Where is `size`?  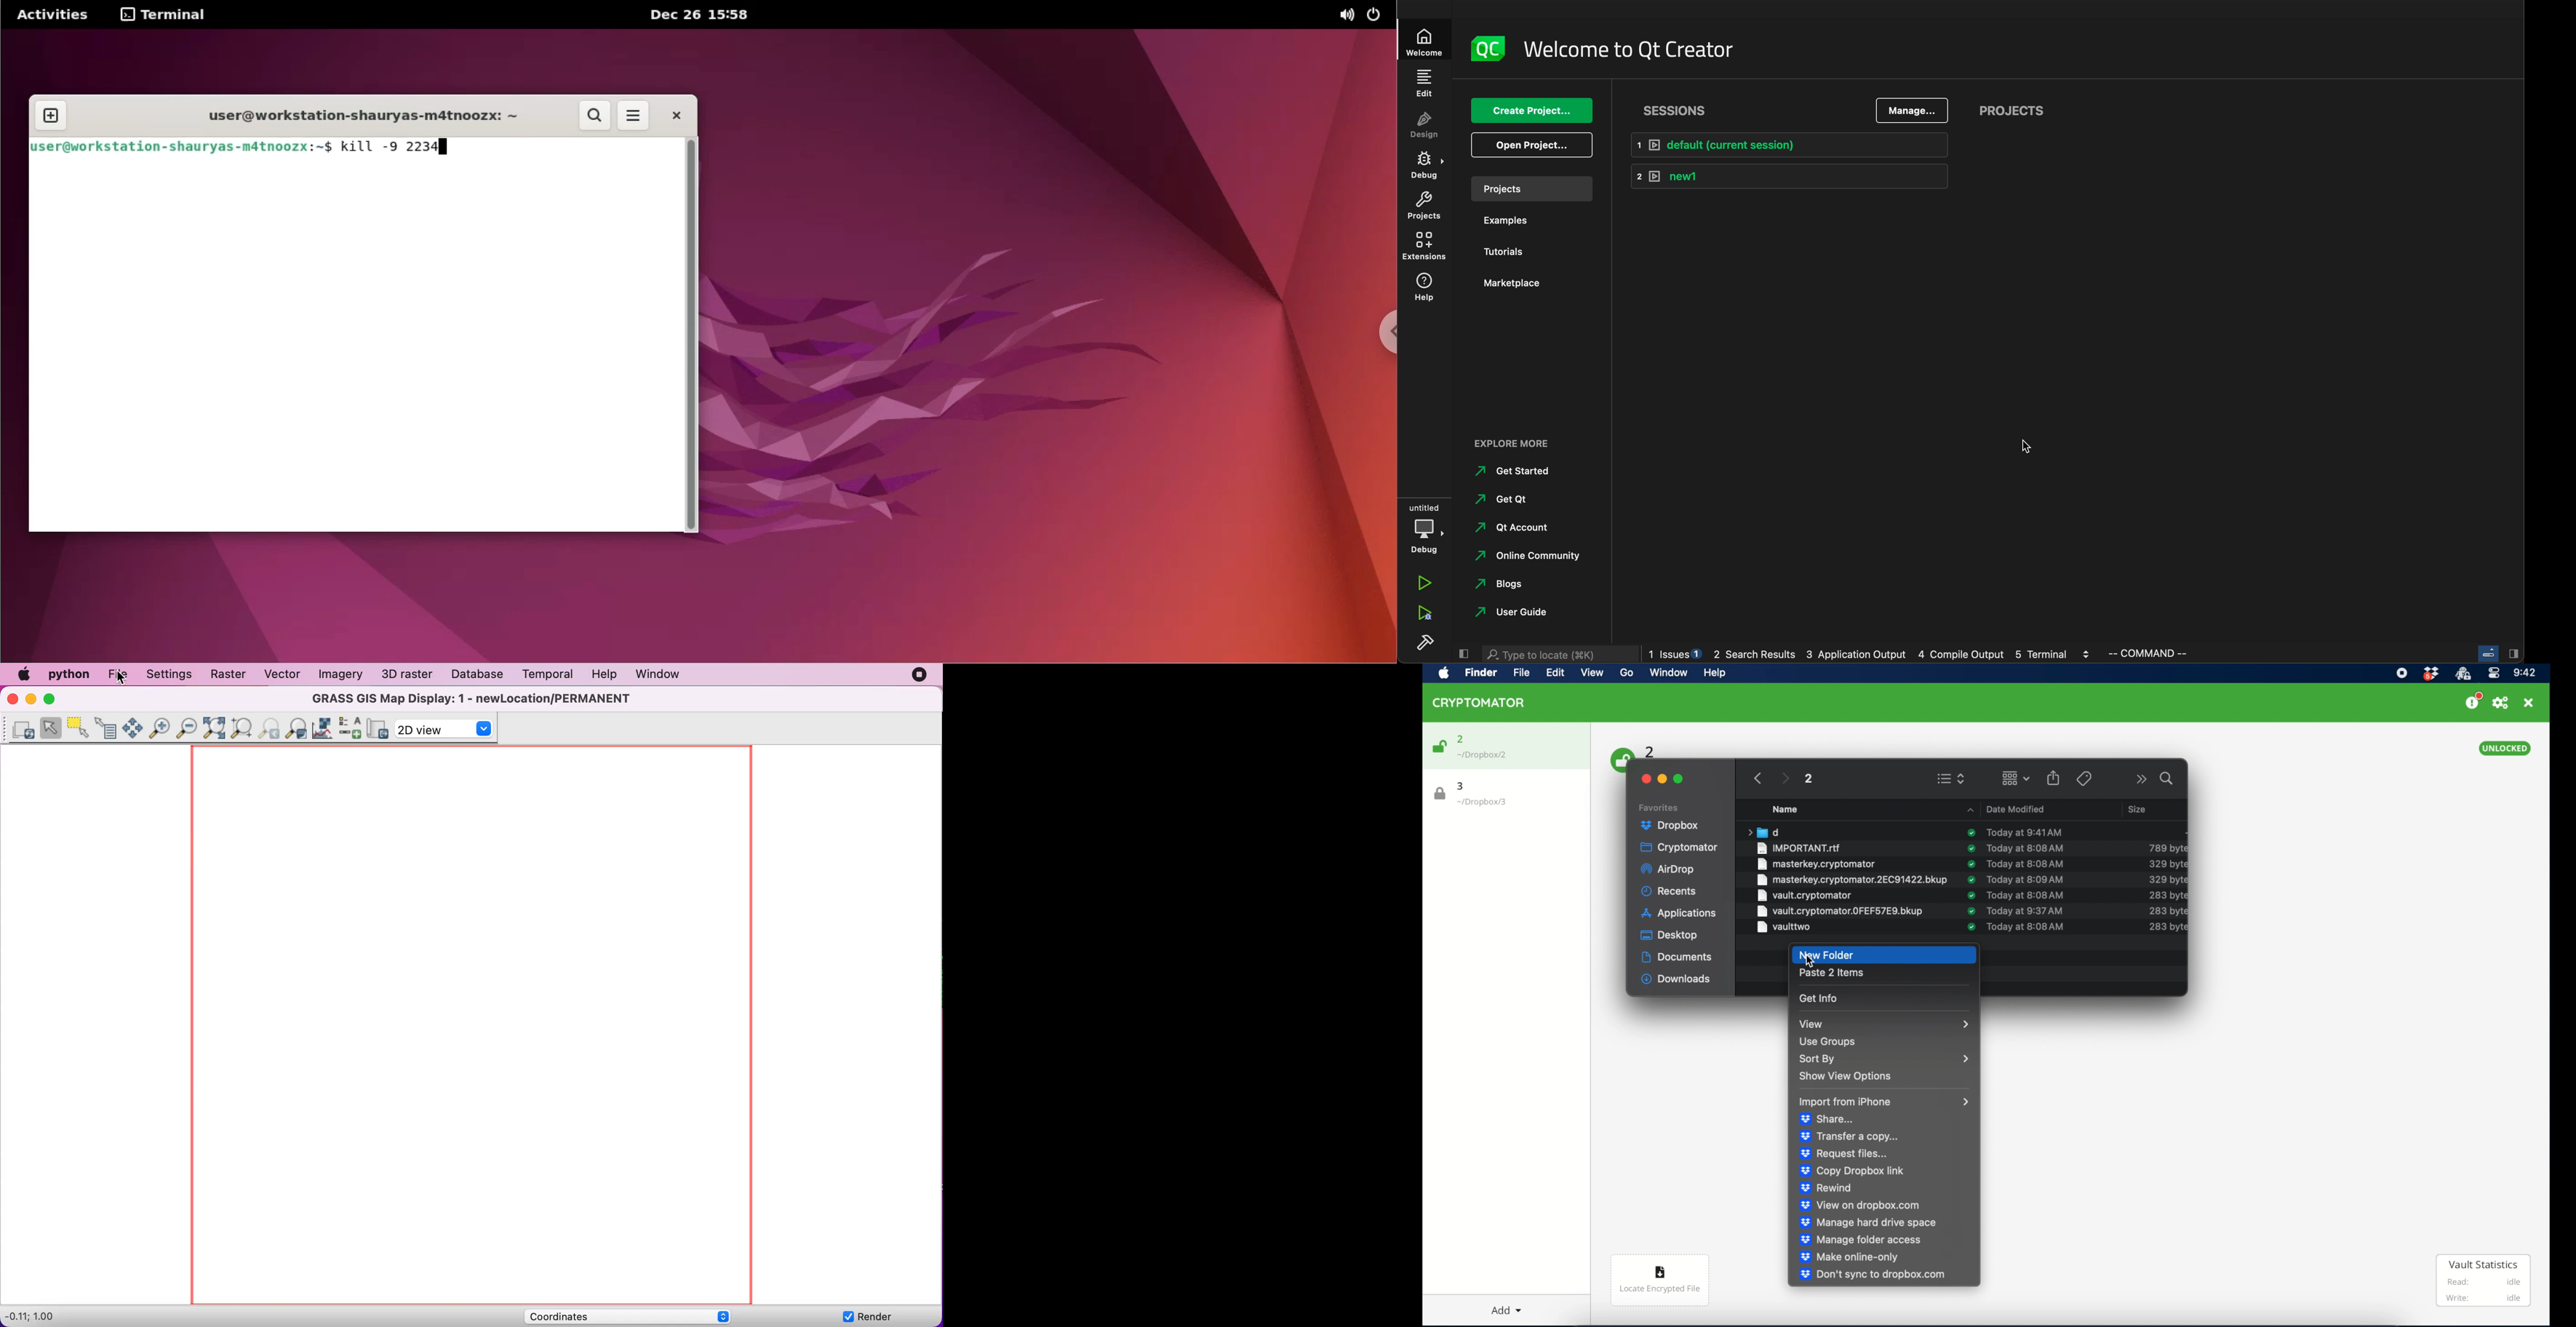 size is located at coordinates (2168, 848).